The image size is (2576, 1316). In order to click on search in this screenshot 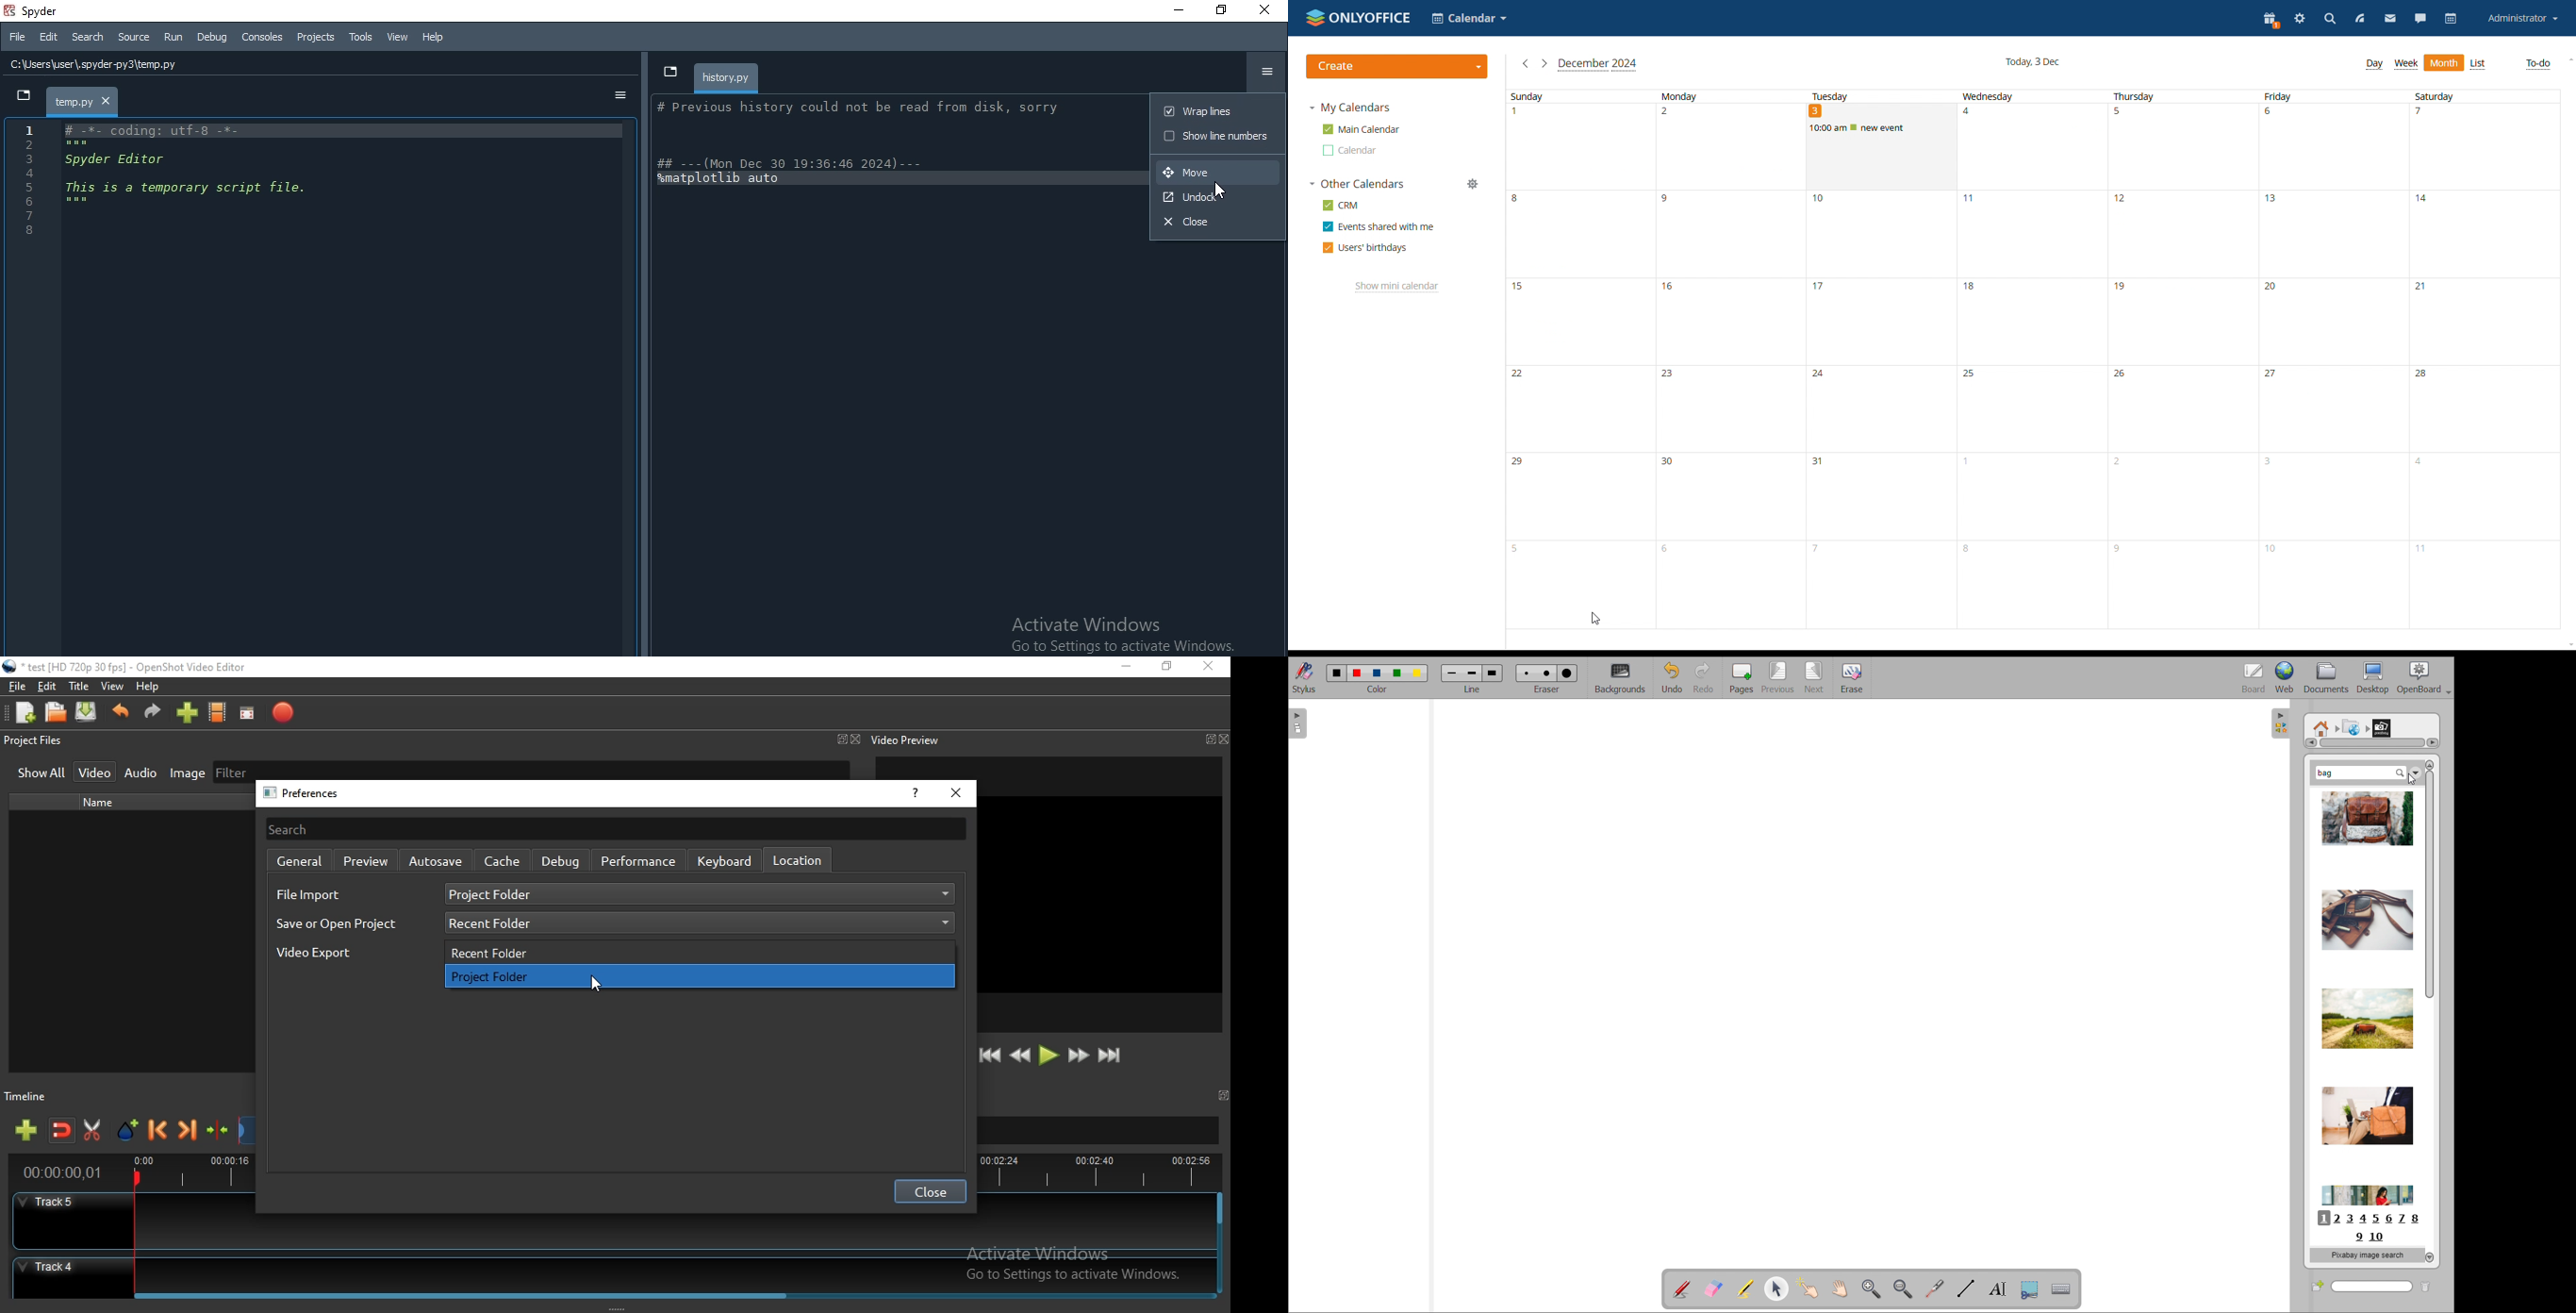, I will do `click(2373, 1287)`.